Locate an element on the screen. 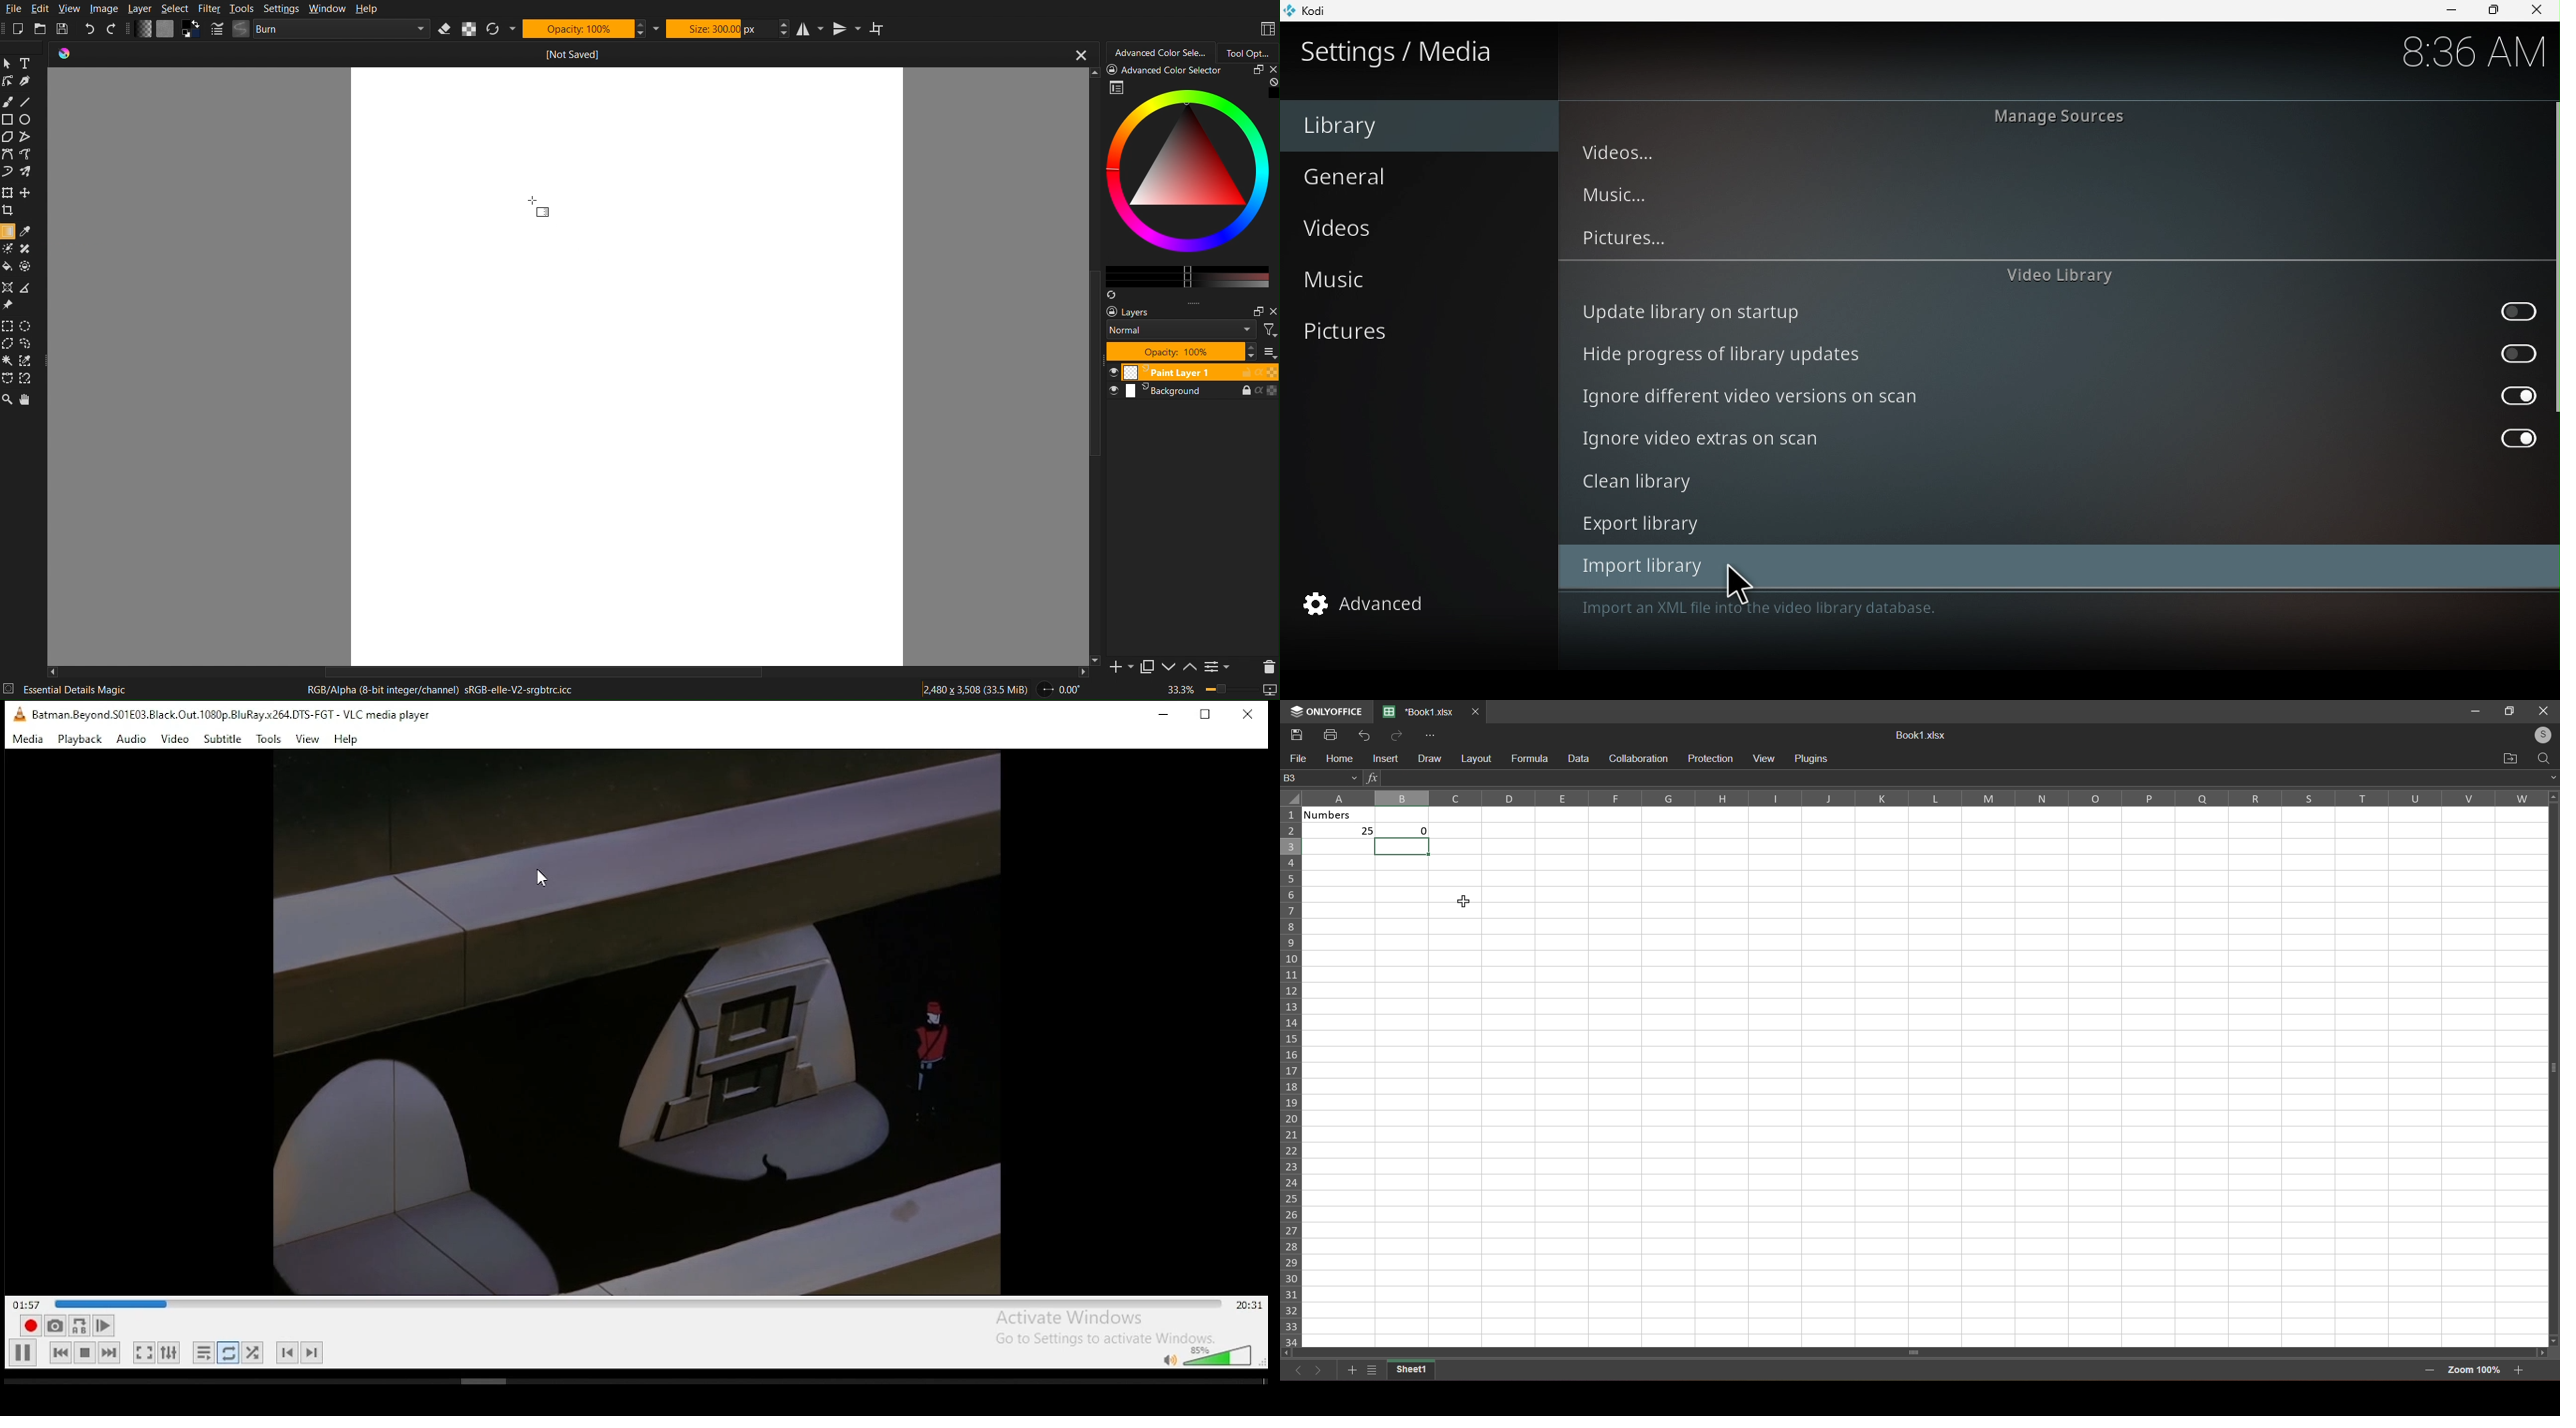 The width and height of the screenshot is (2576, 1428). Select is located at coordinates (175, 9).